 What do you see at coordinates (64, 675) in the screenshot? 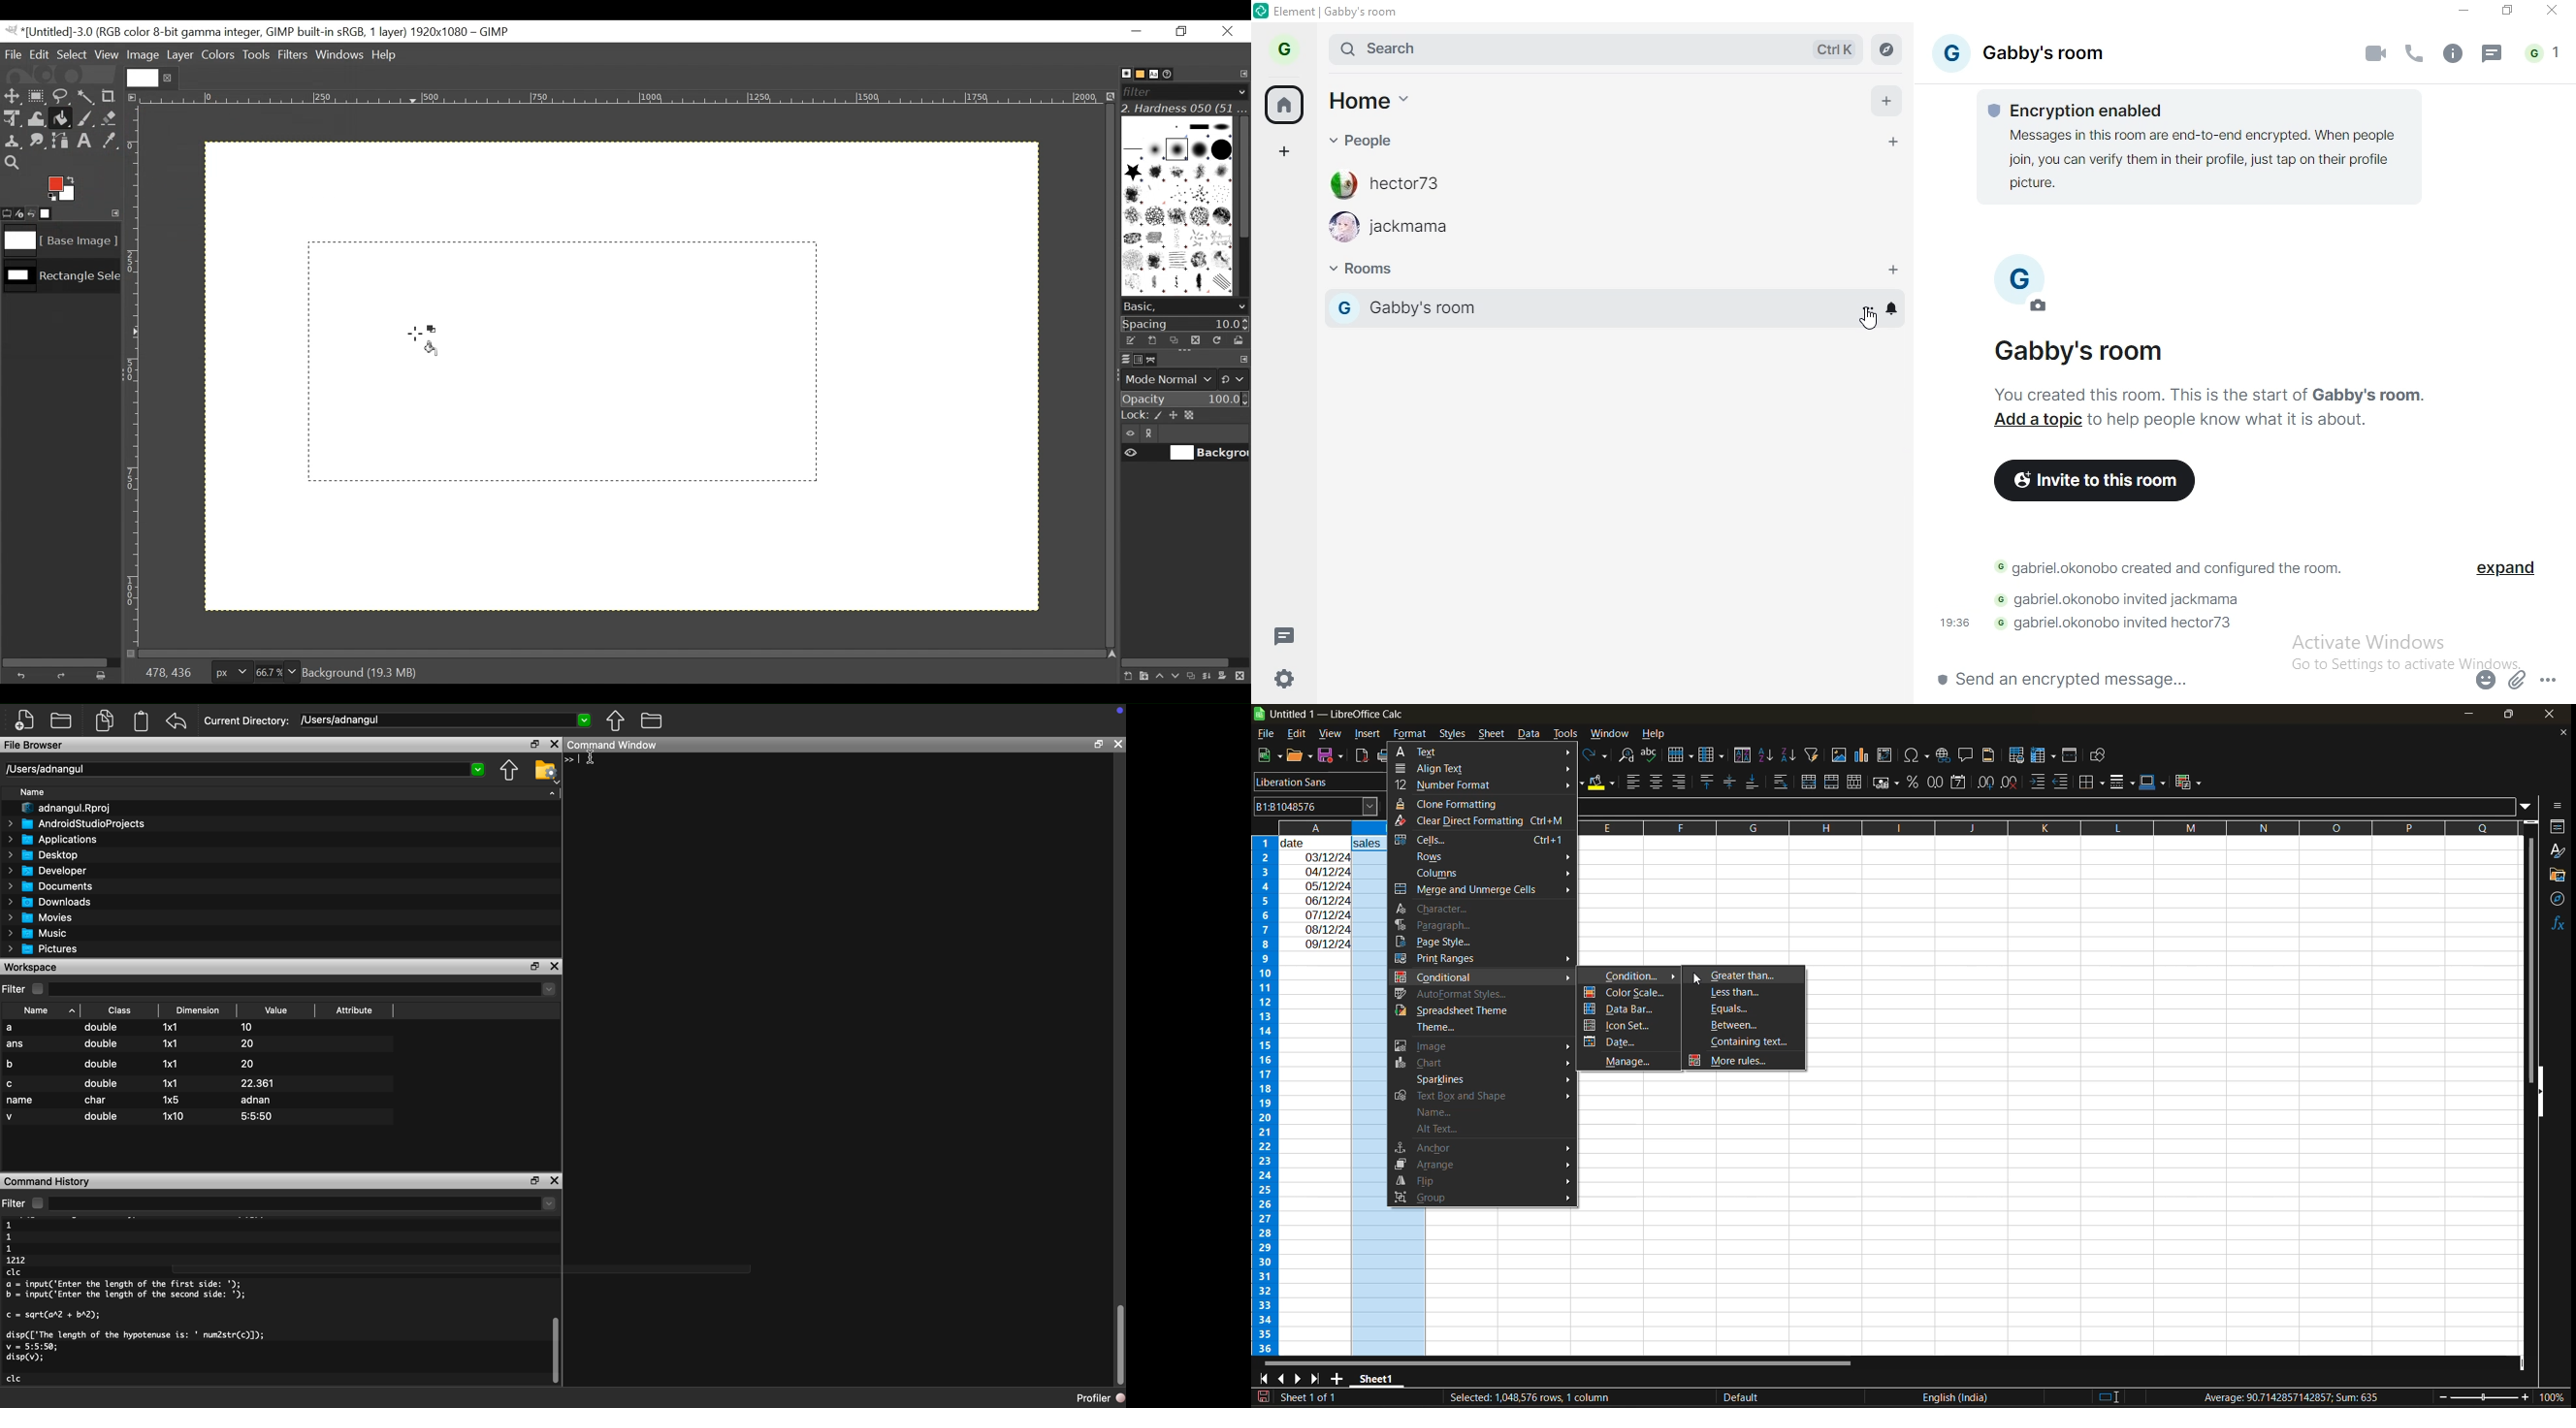
I see `Redo` at bounding box center [64, 675].